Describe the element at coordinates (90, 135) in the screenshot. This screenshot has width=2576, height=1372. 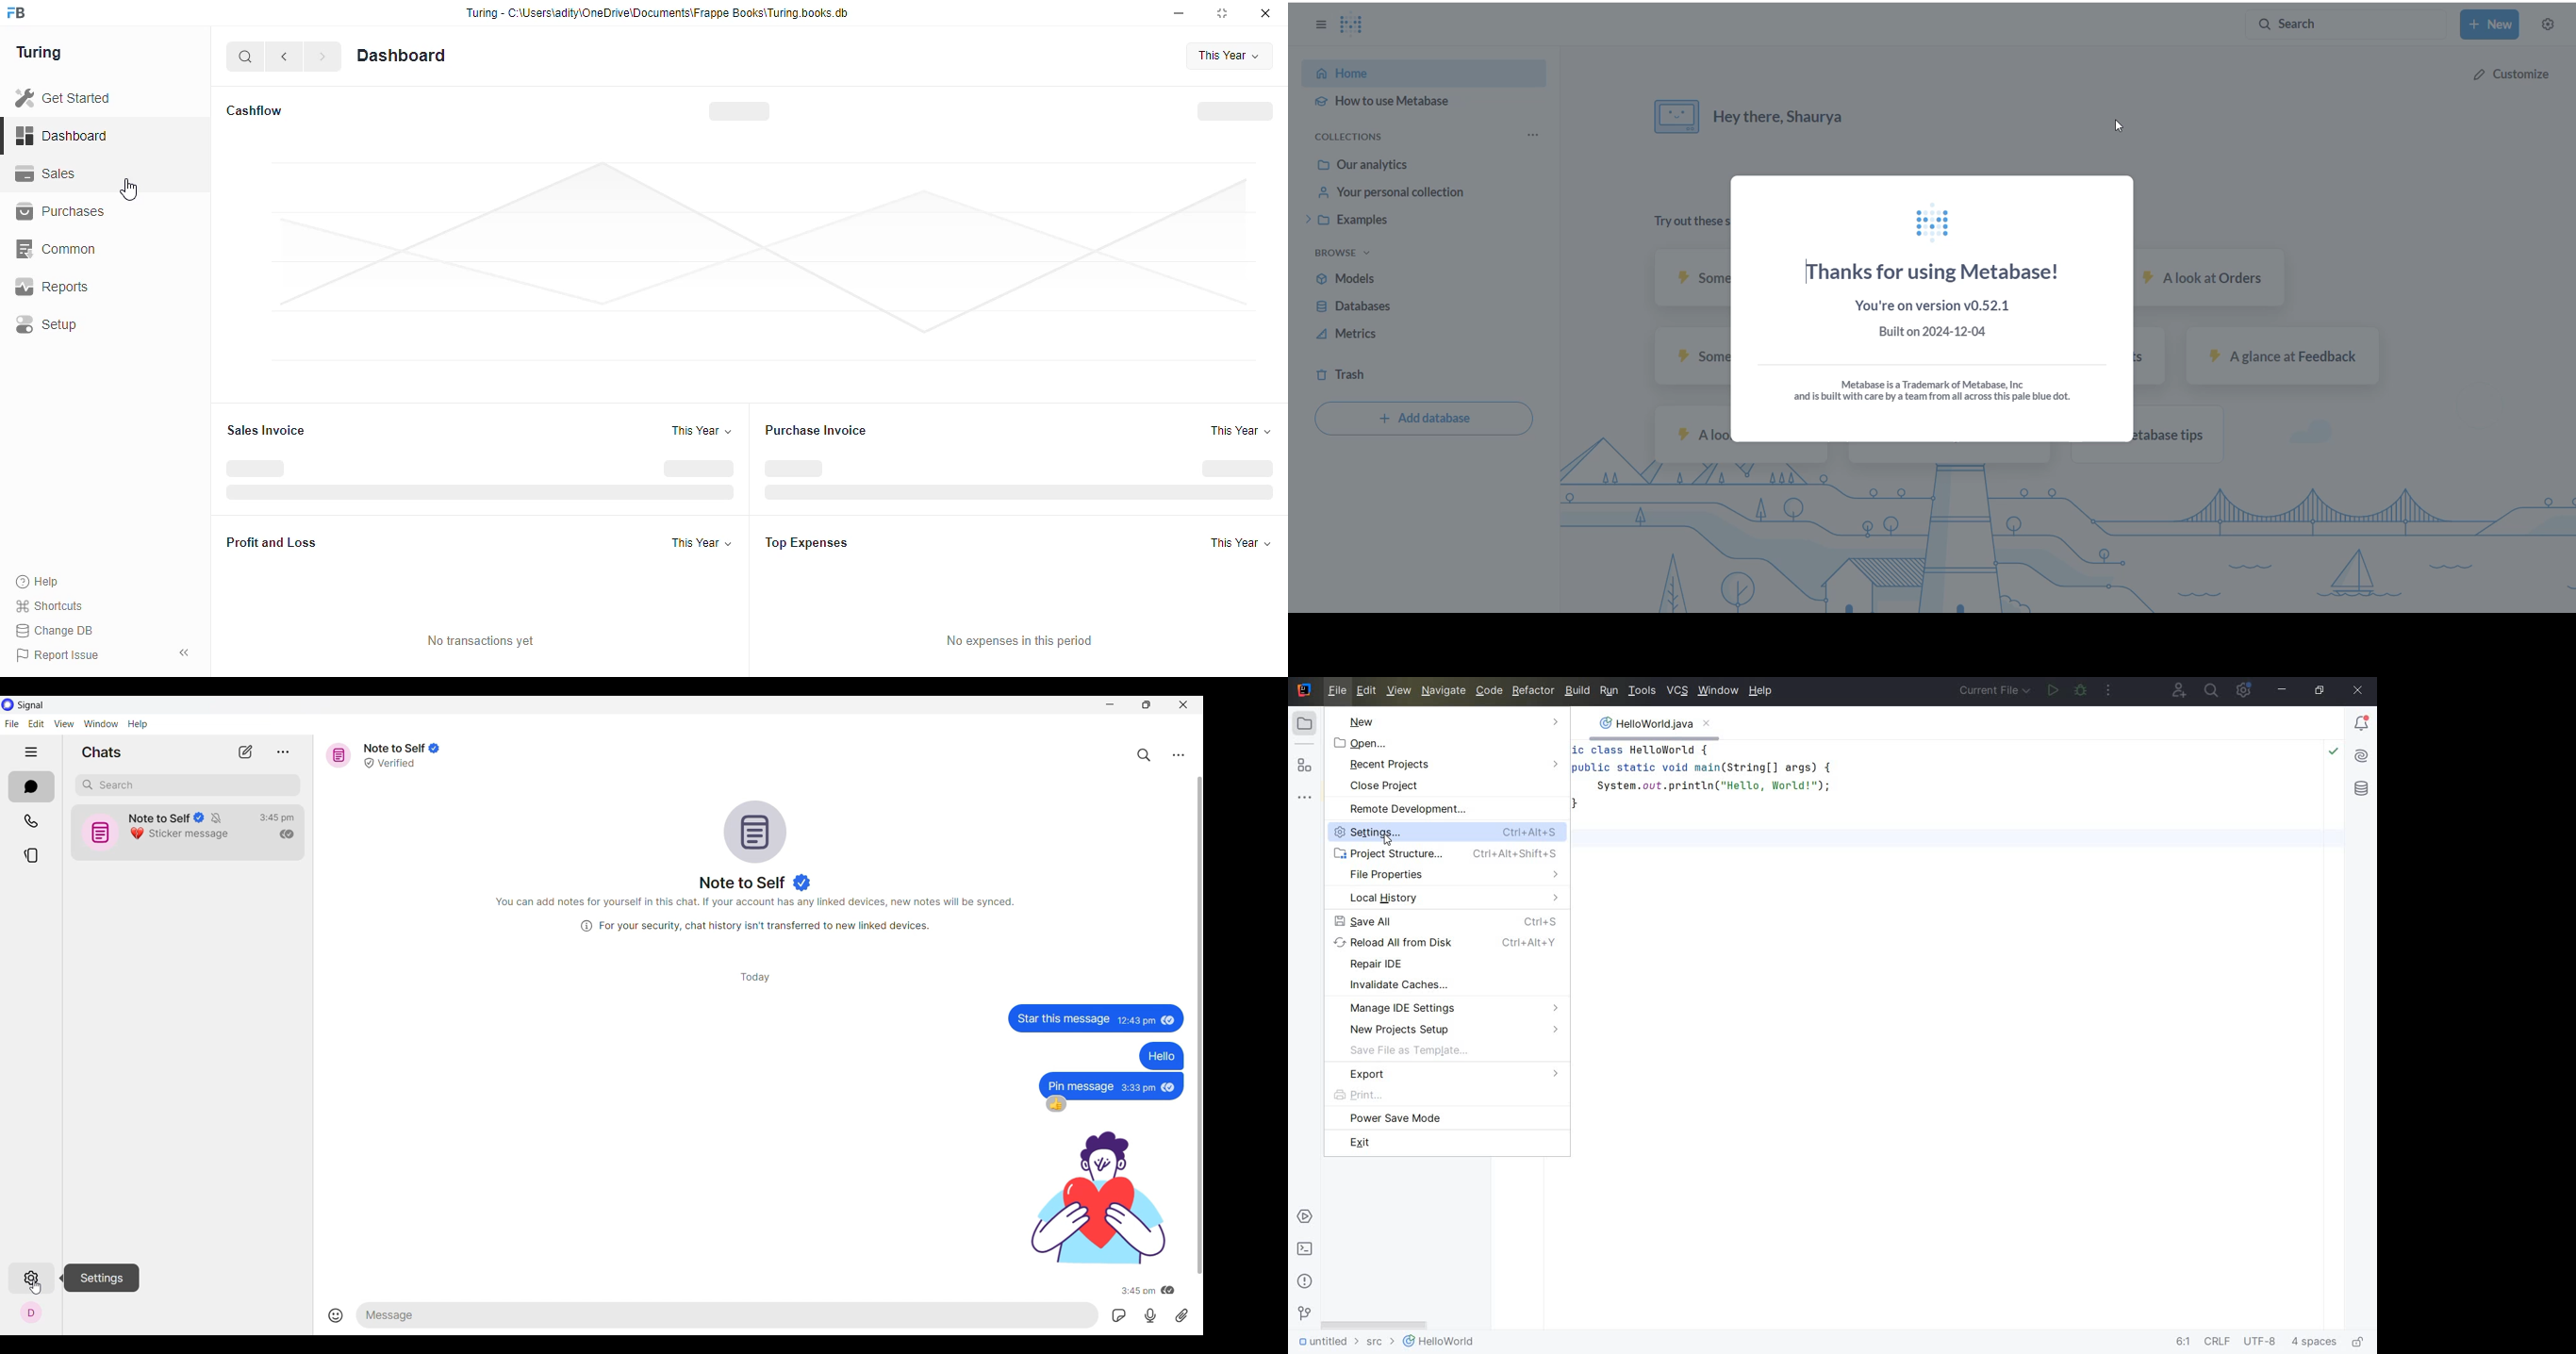
I see `Dashboard` at that location.